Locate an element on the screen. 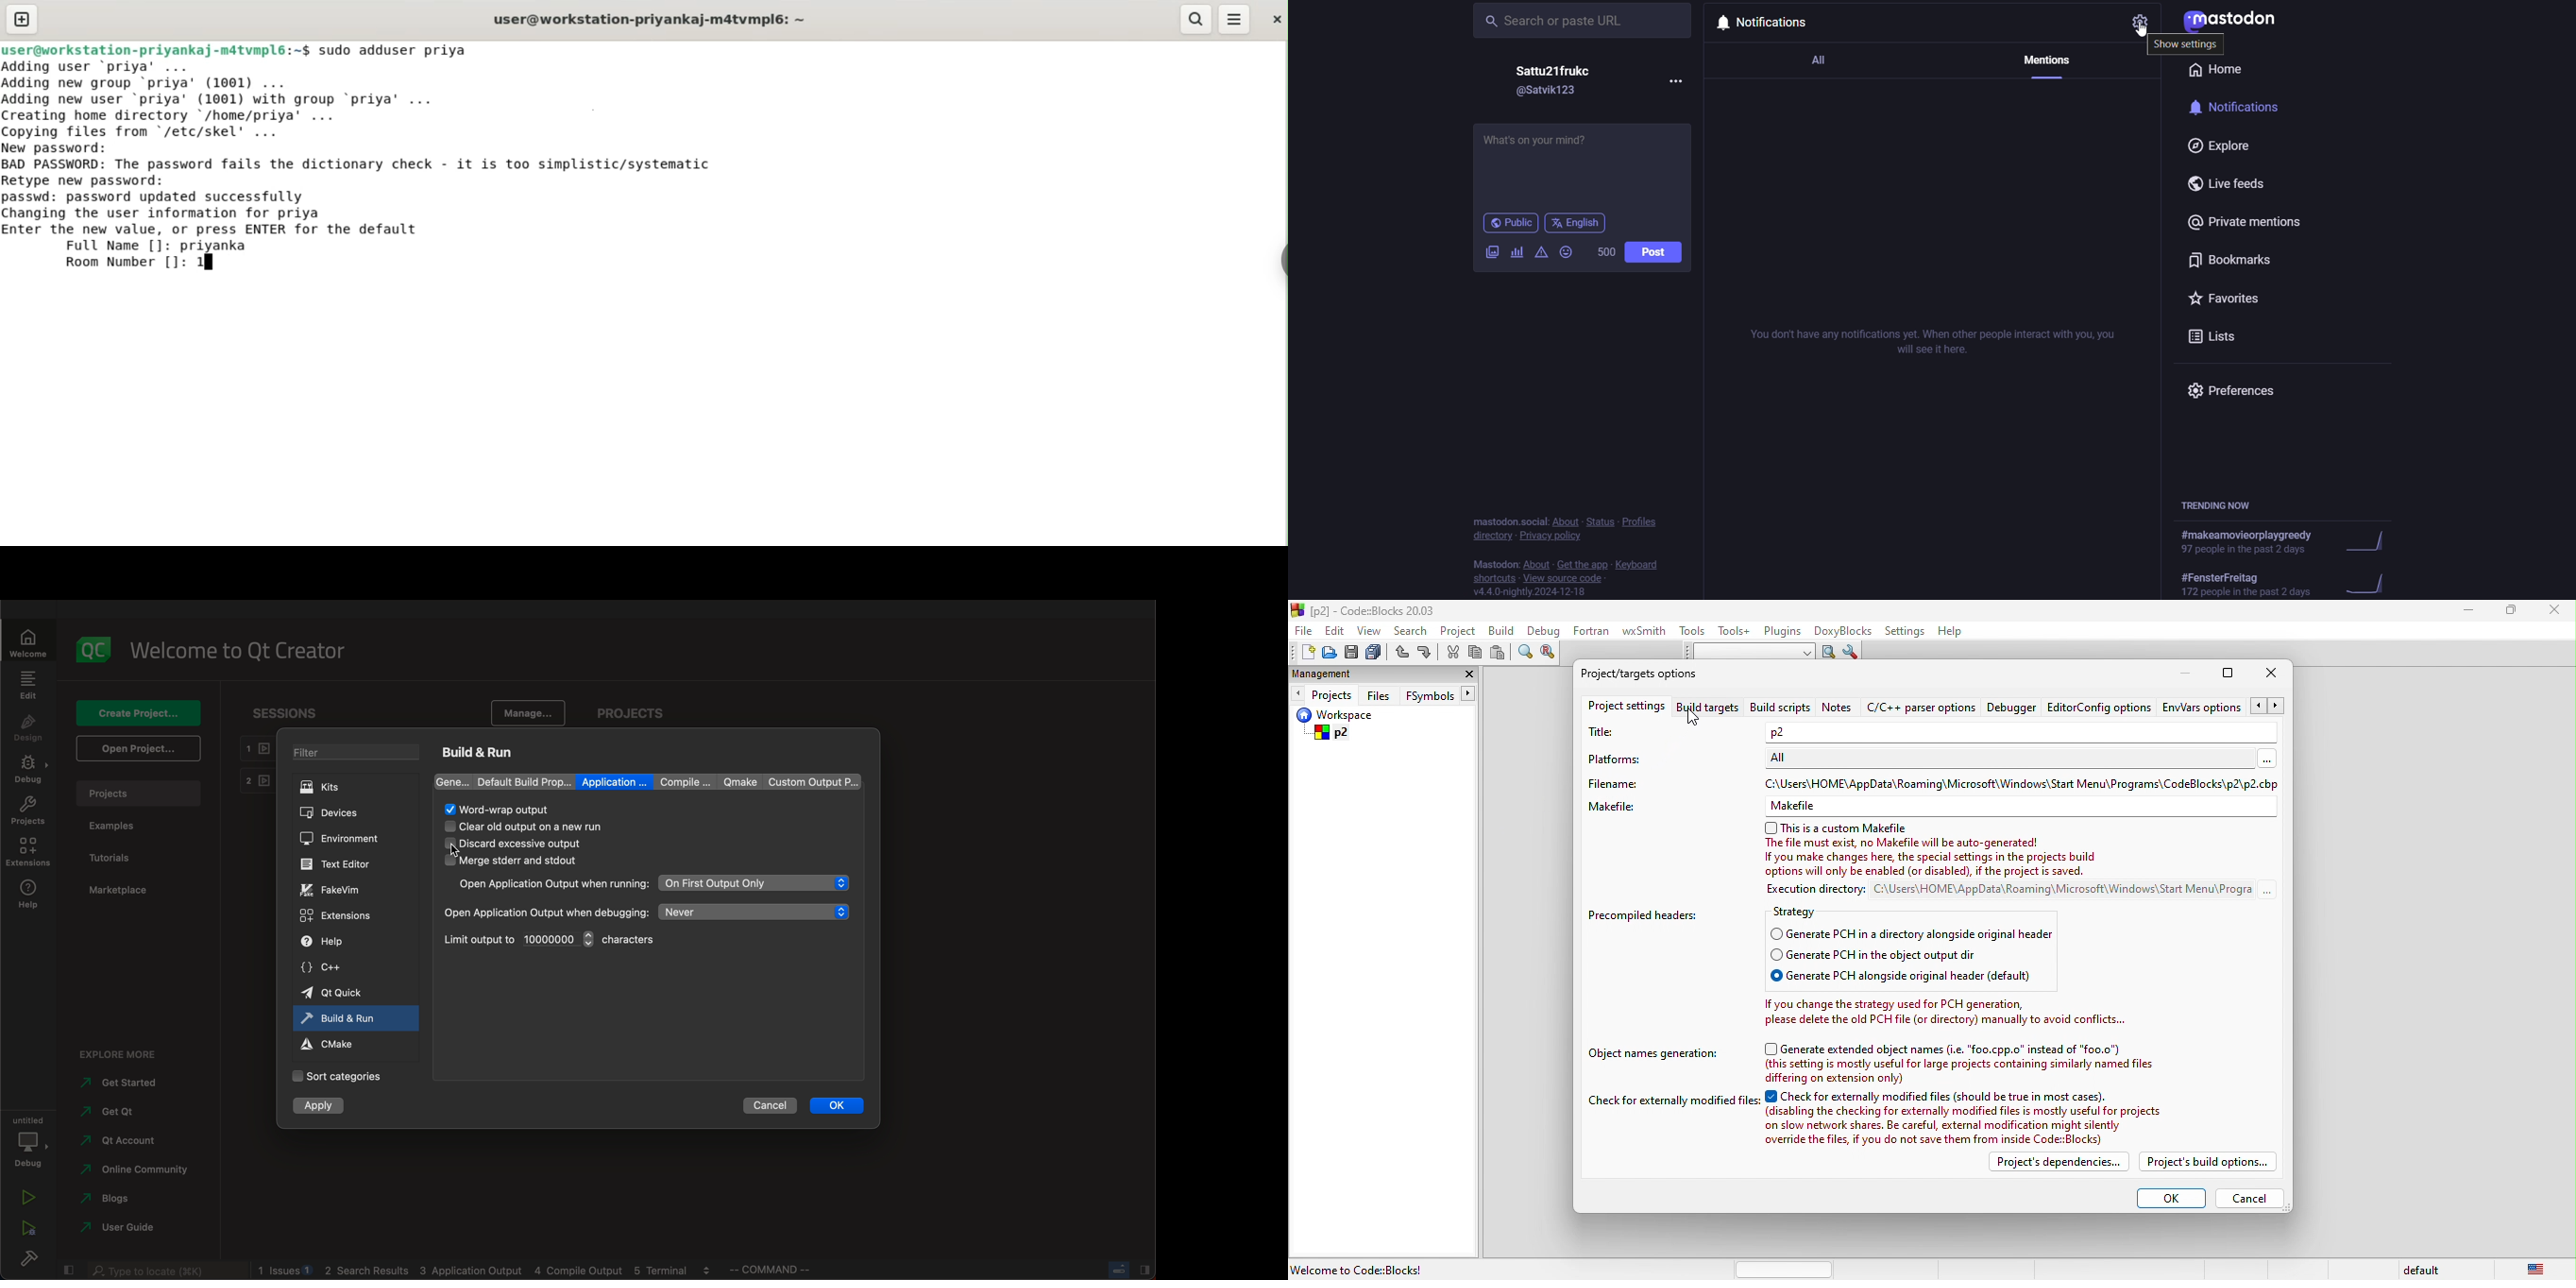 The width and height of the screenshot is (2576, 1288). horizontal scroll bar is located at coordinates (1787, 1269).